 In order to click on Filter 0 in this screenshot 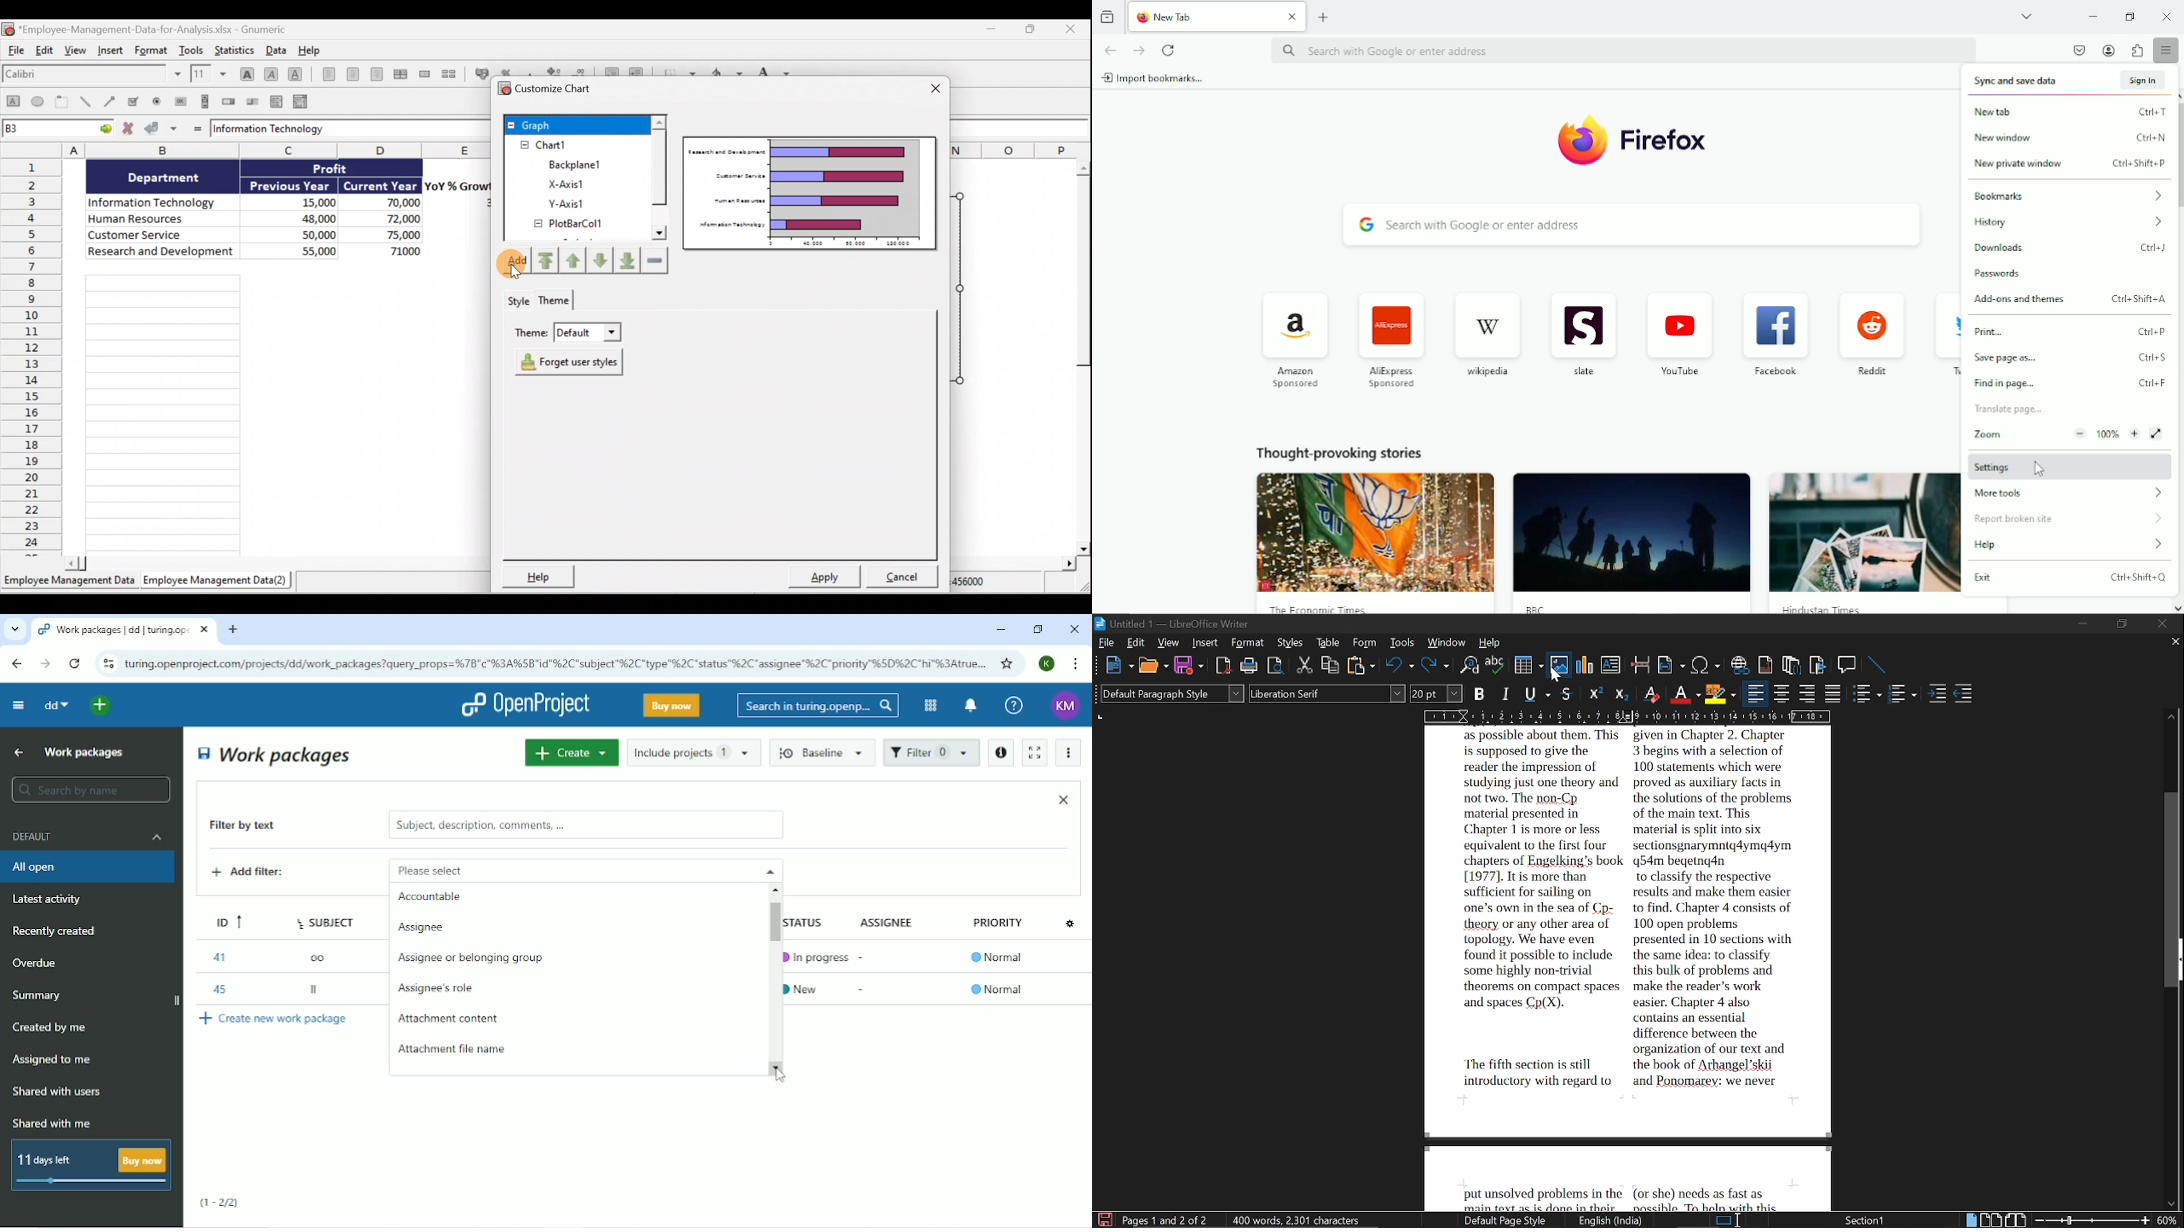, I will do `click(931, 754)`.